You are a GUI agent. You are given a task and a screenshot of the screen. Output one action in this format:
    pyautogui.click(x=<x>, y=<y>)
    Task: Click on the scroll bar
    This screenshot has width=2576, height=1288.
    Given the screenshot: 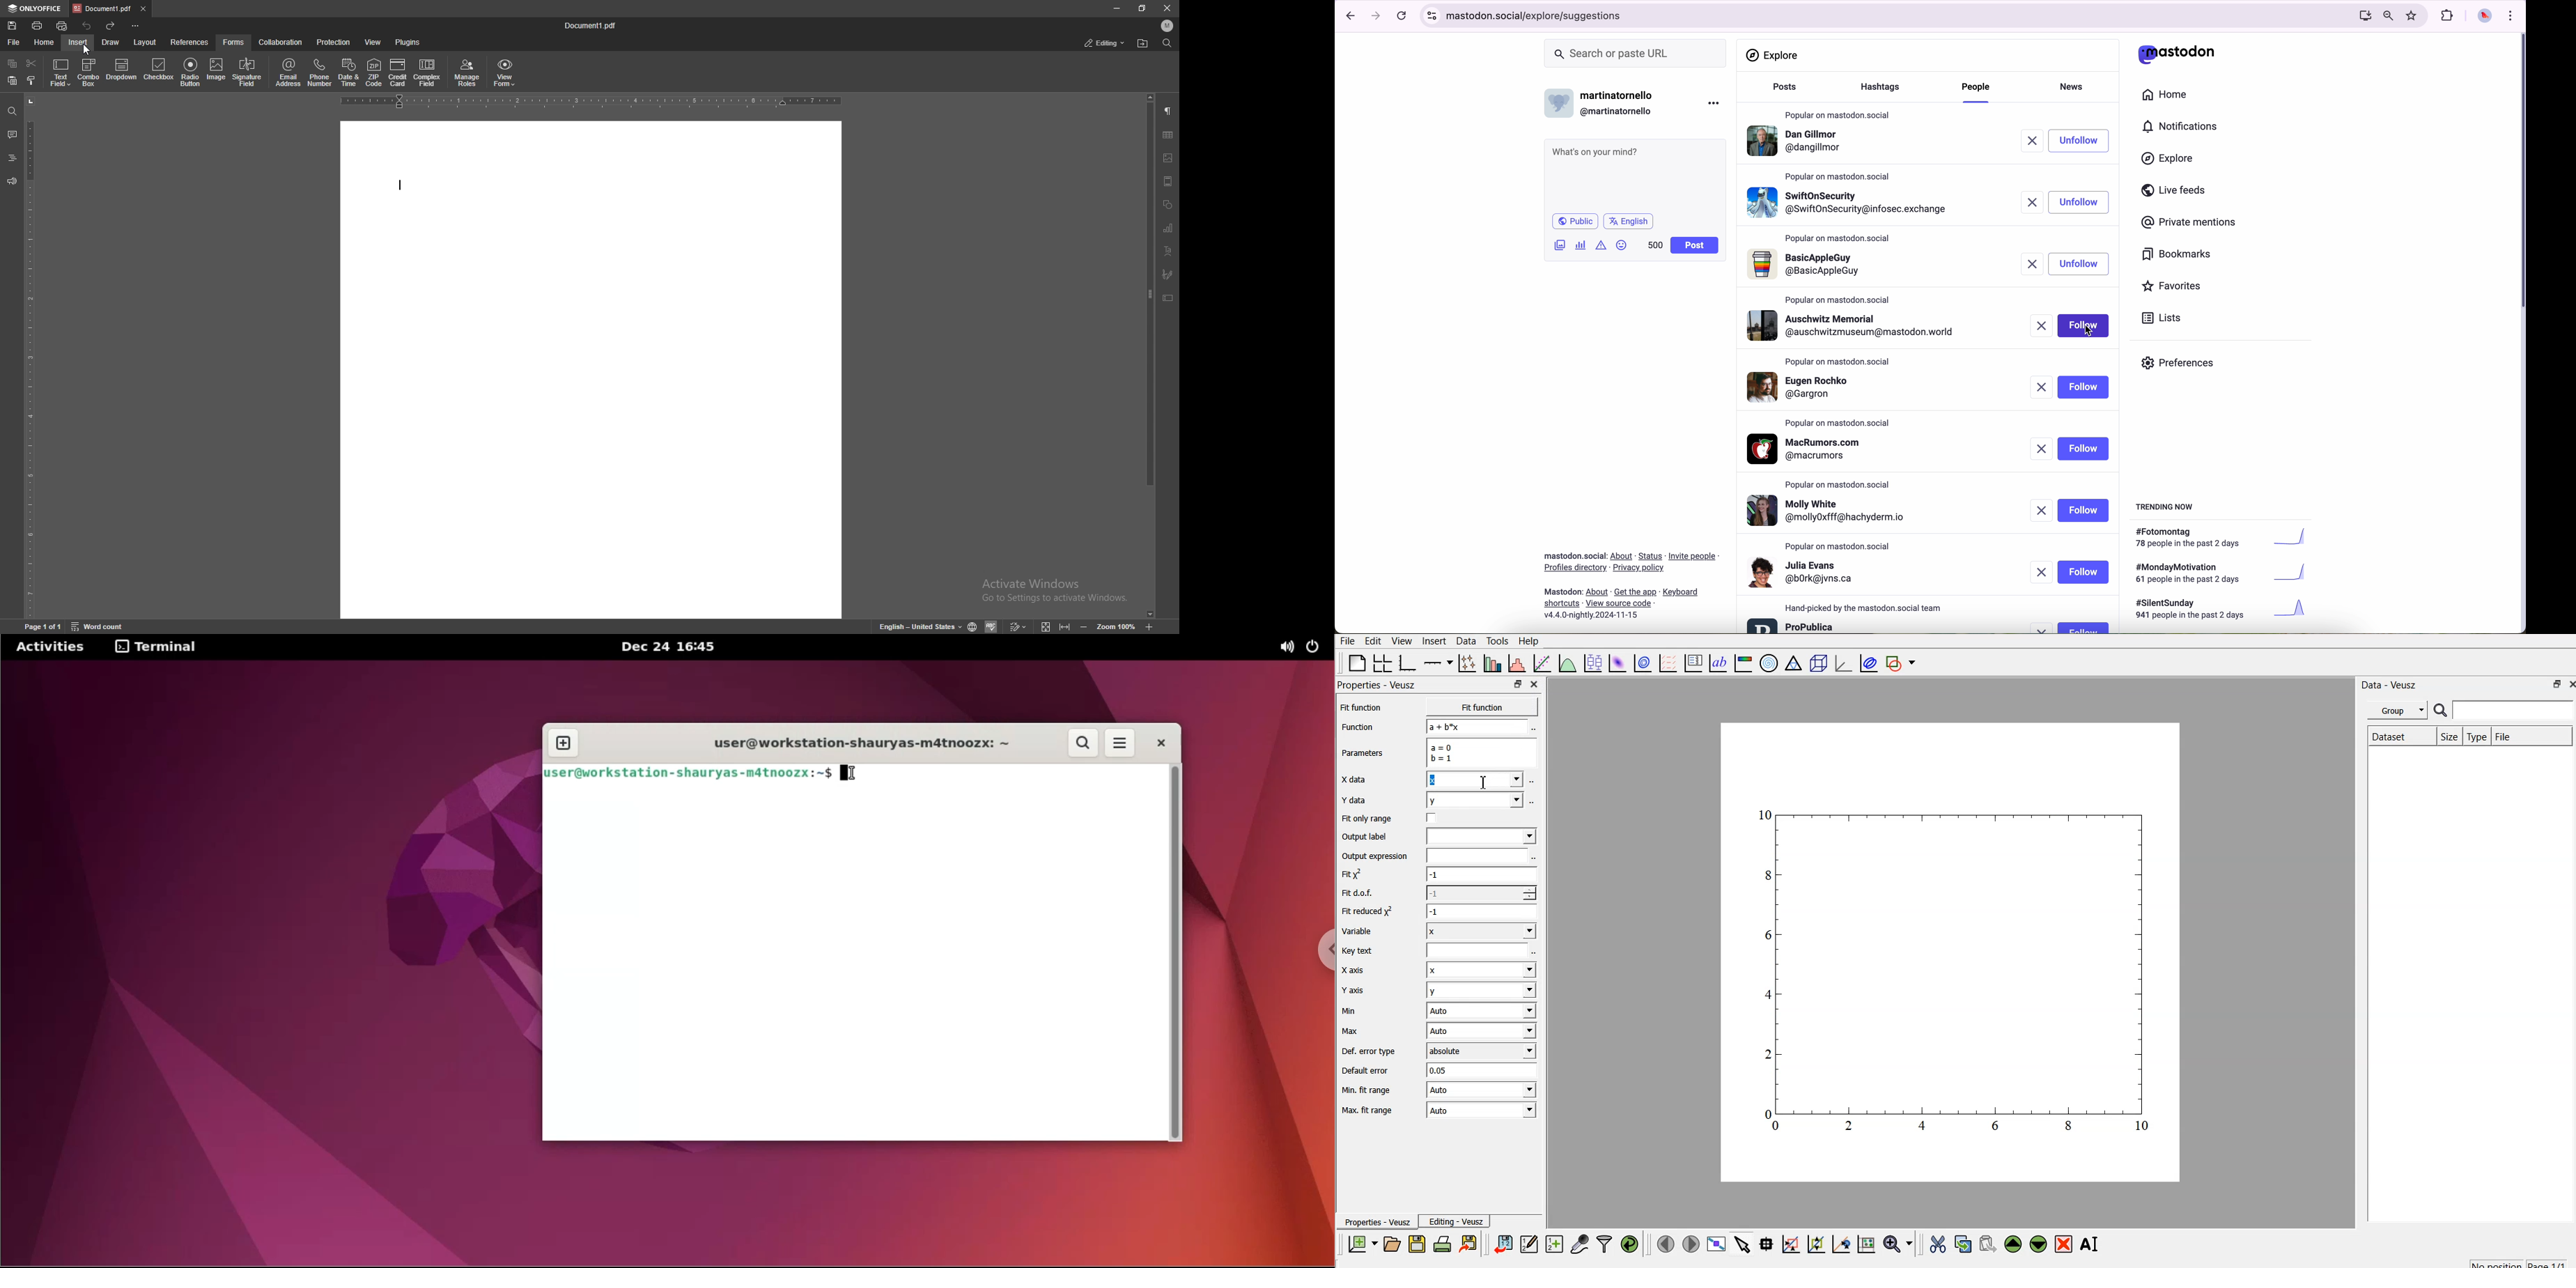 What is the action you would take?
    pyautogui.click(x=1150, y=356)
    